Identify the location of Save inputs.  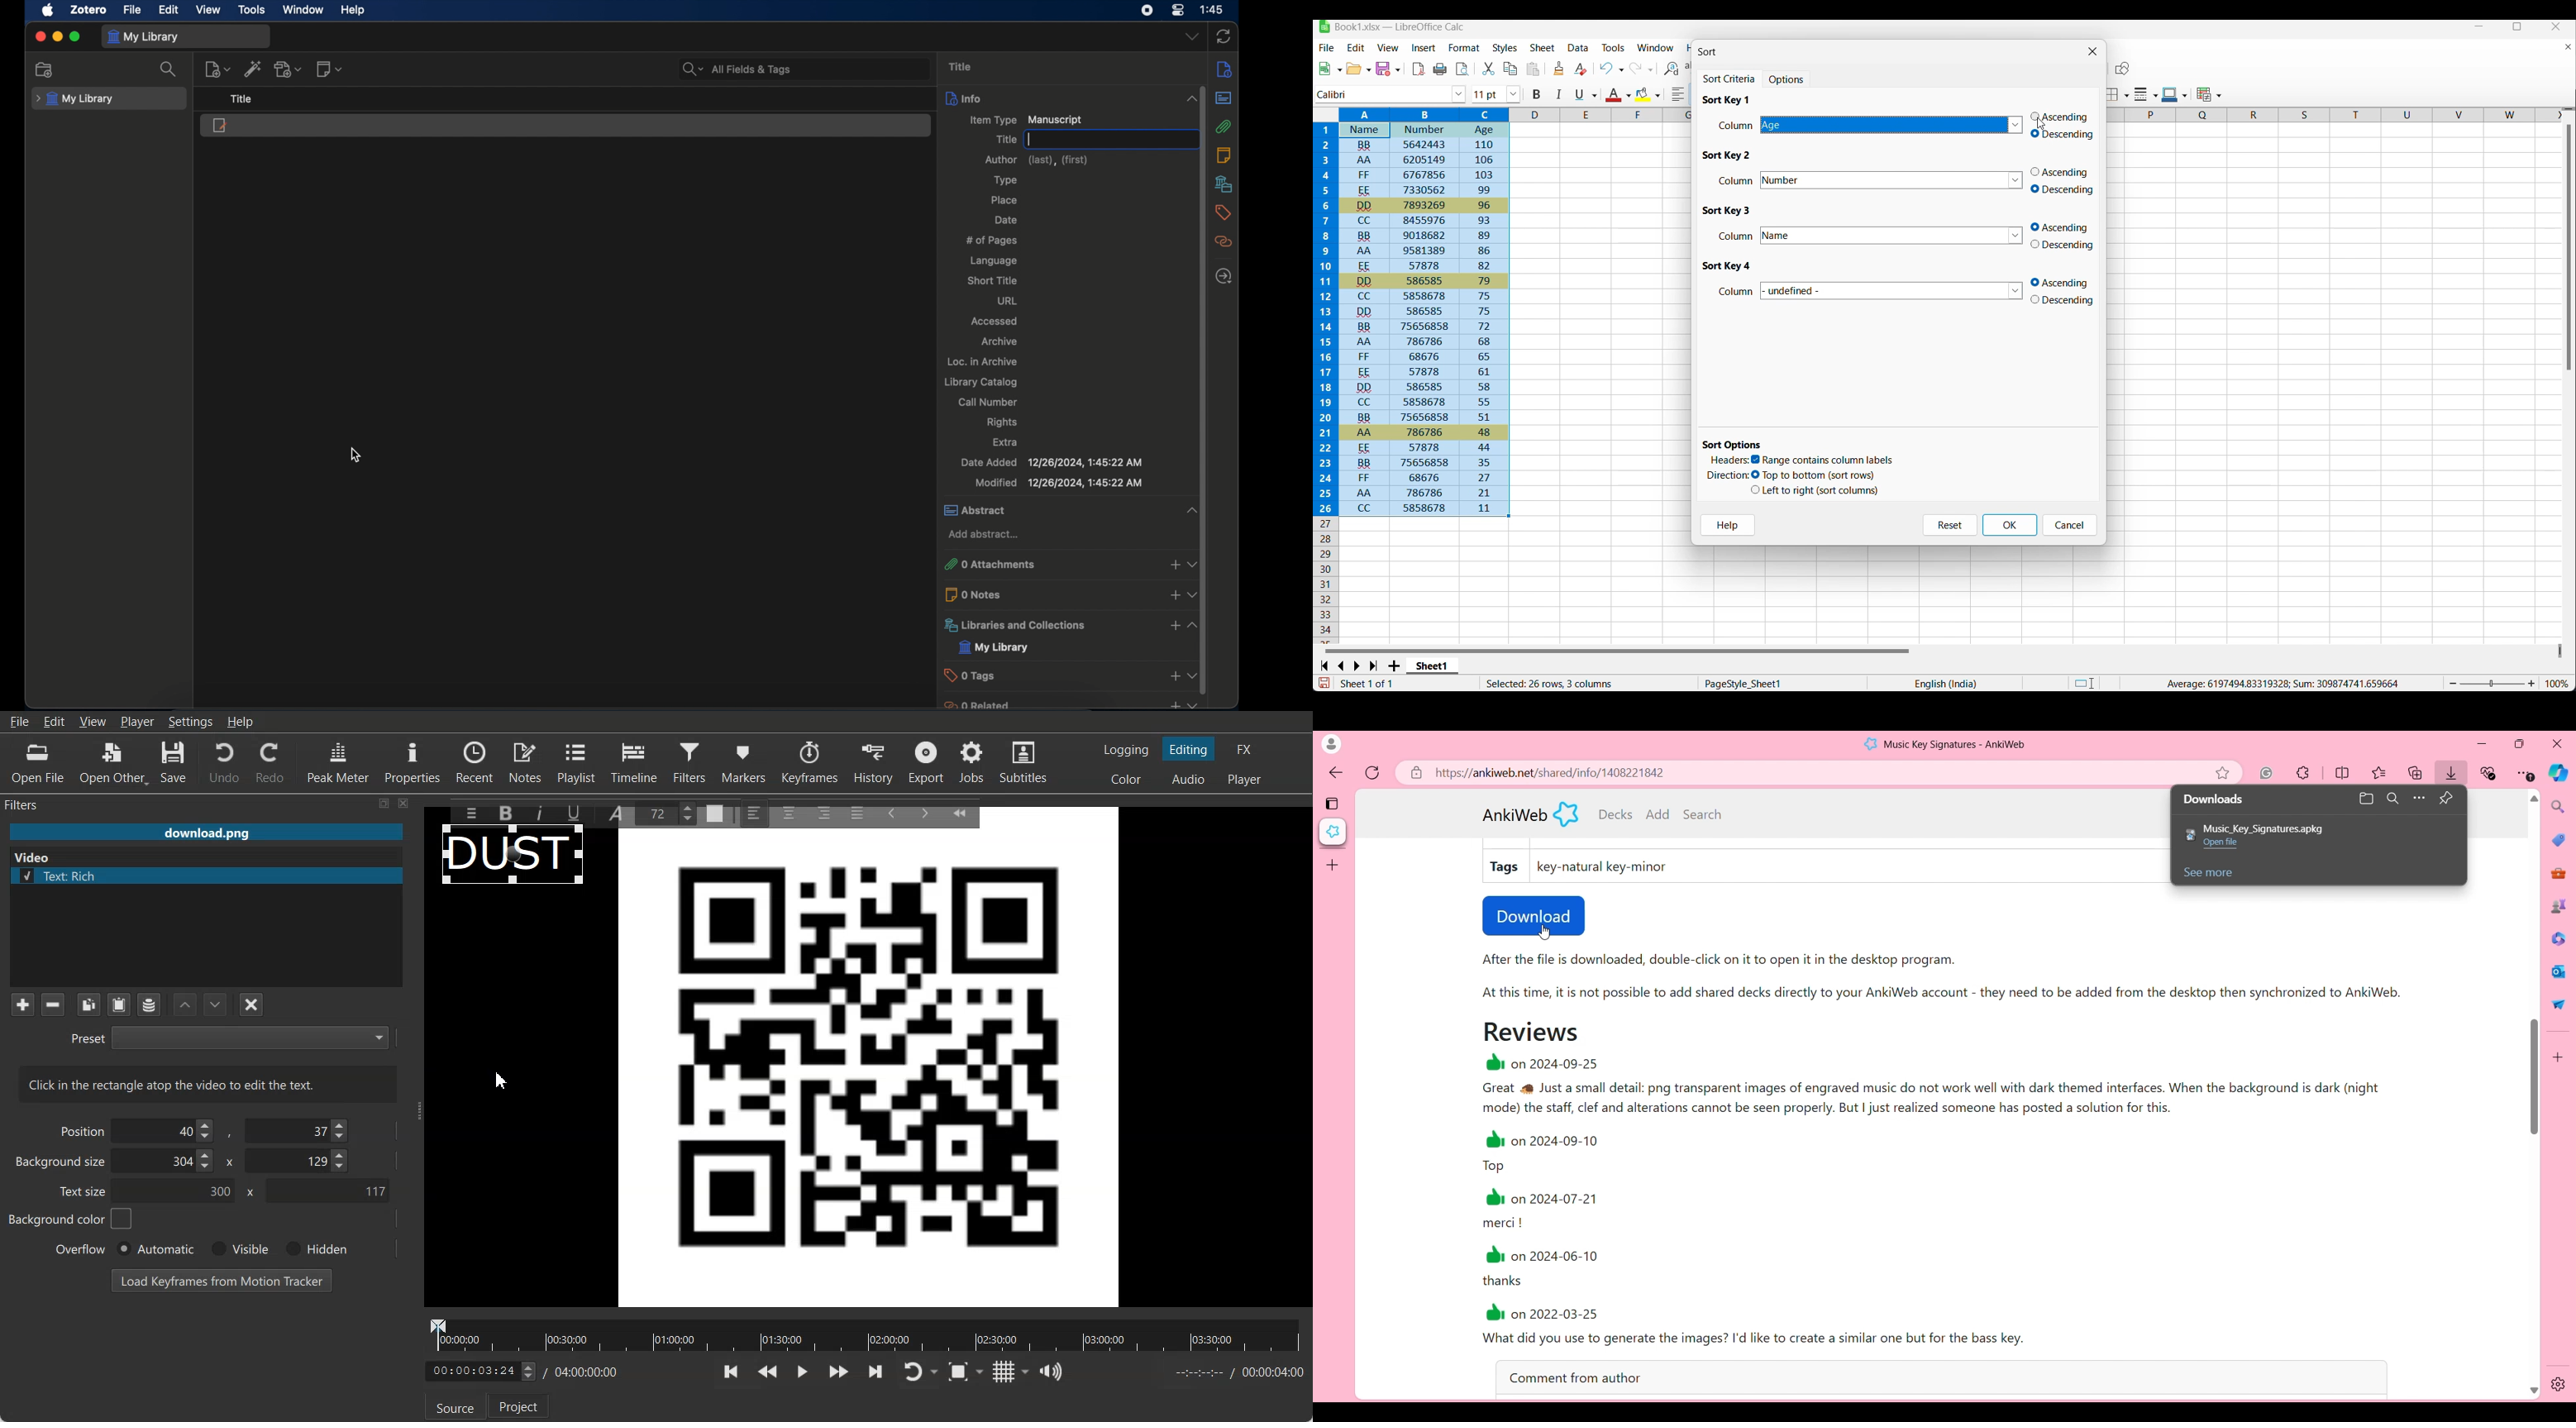
(2011, 525).